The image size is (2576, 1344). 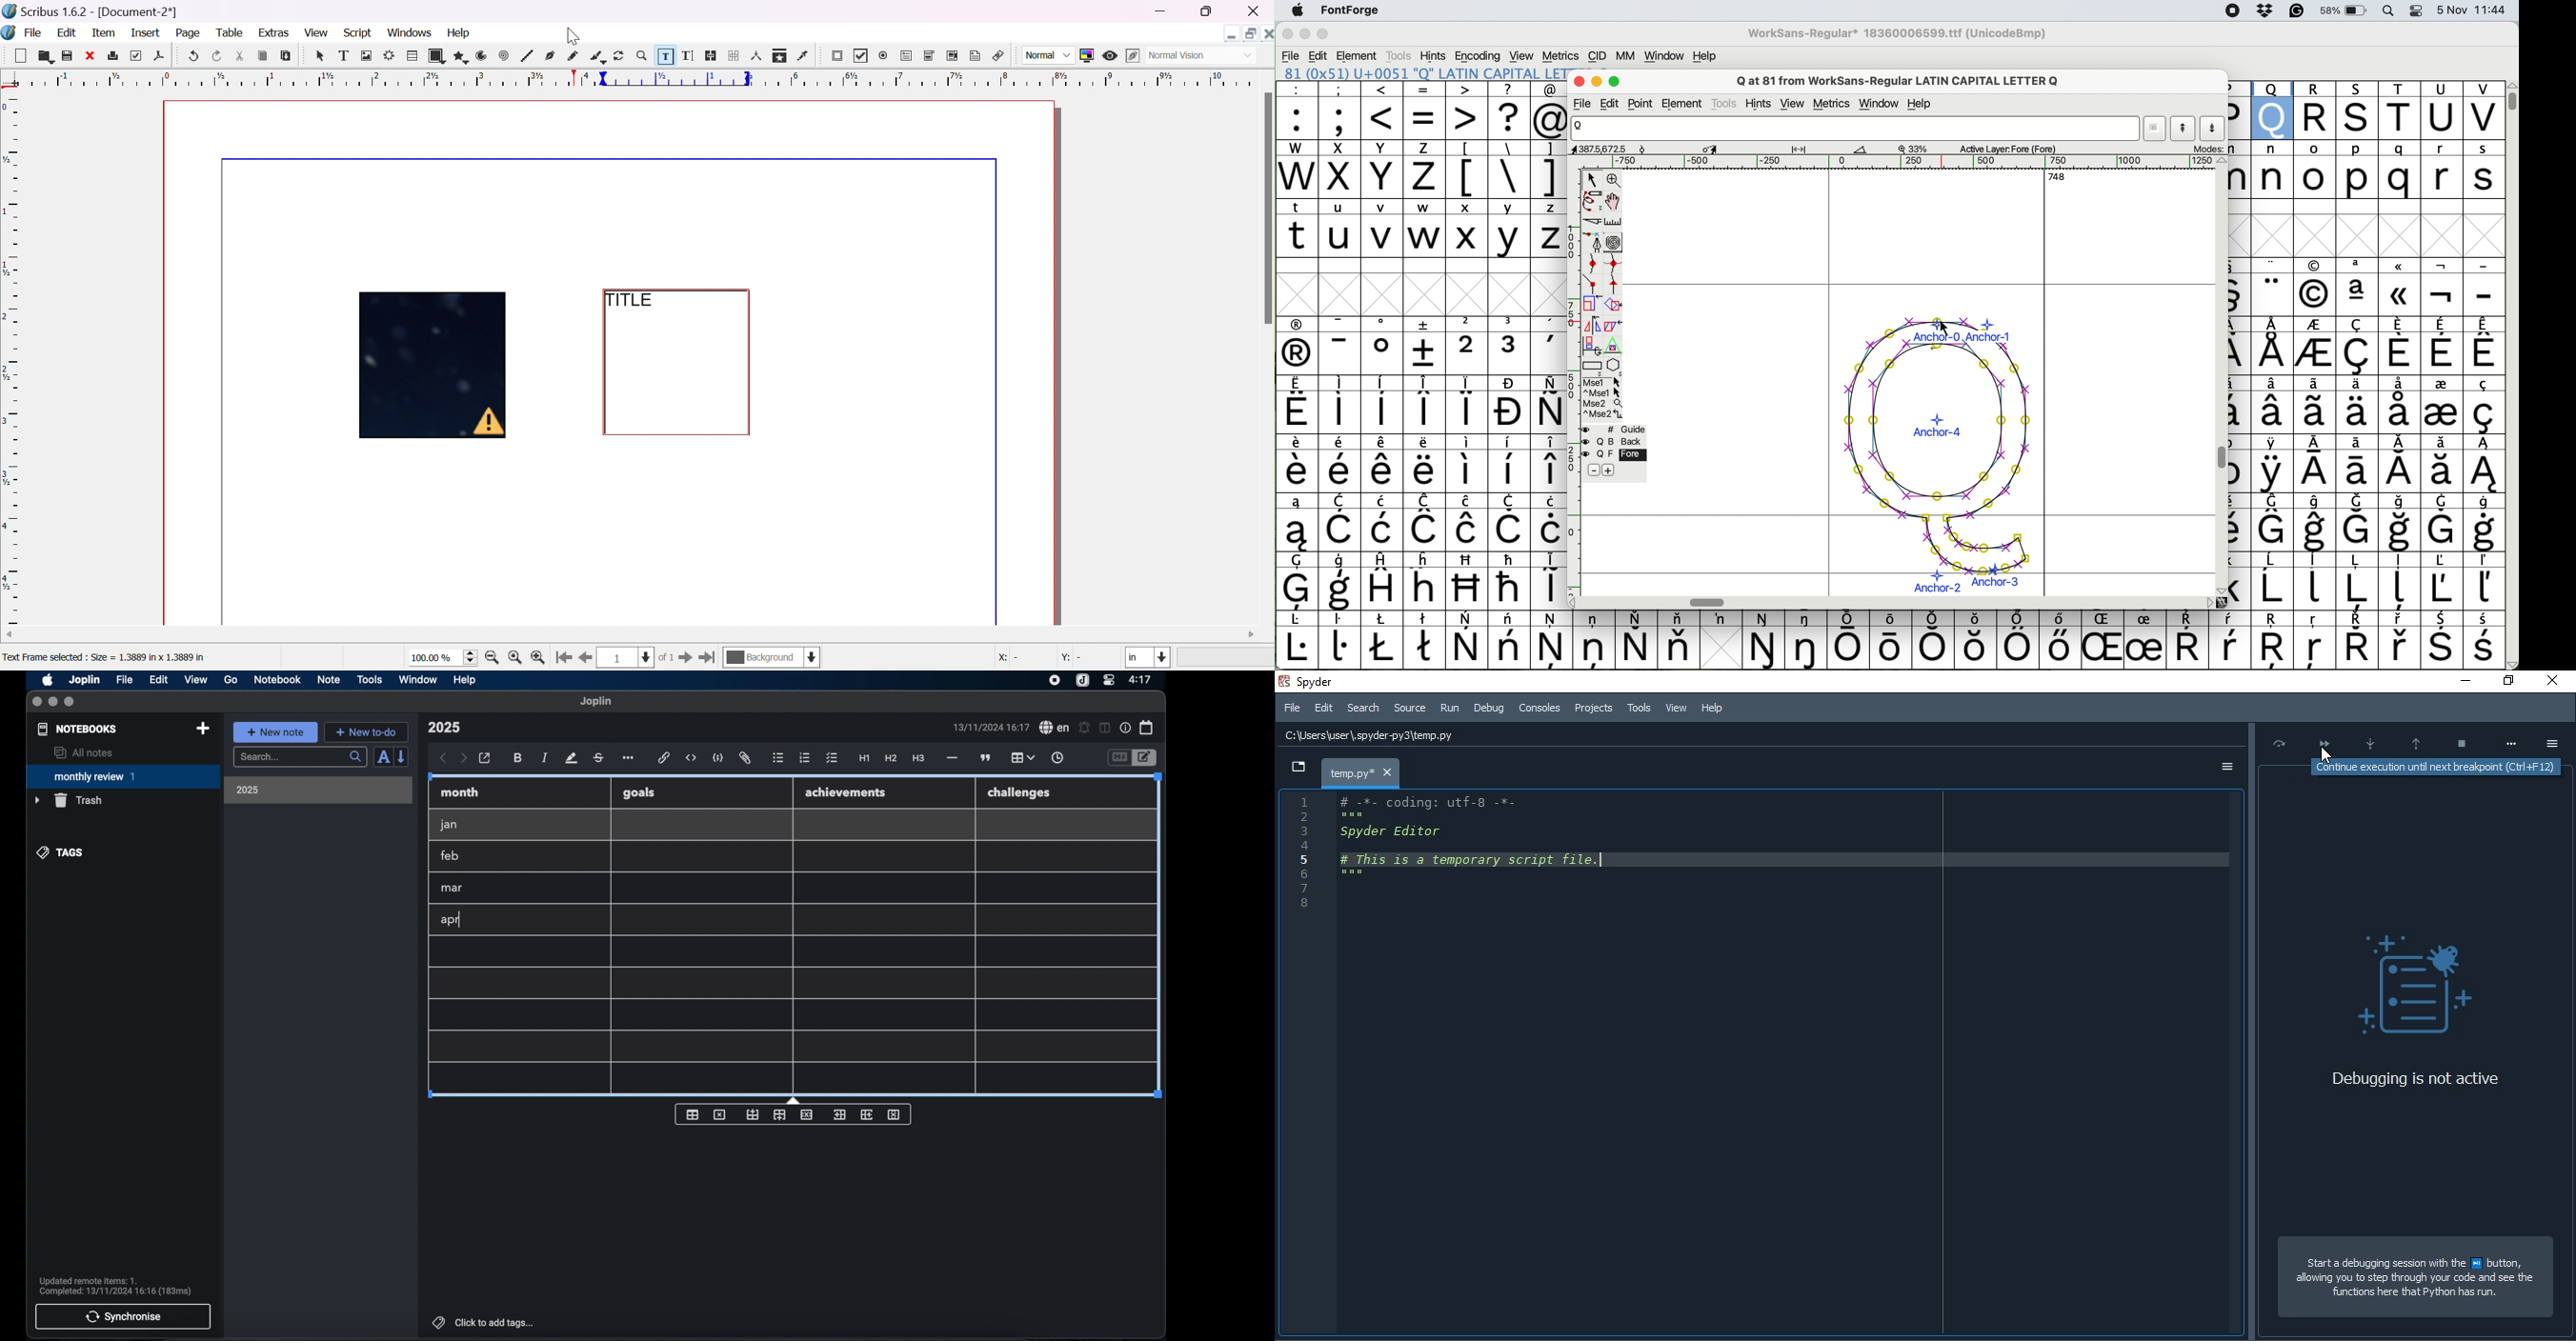 What do you see at coordinates (435, 367) in the screenshot?
I see `Image` at bounding box center [435, 367].